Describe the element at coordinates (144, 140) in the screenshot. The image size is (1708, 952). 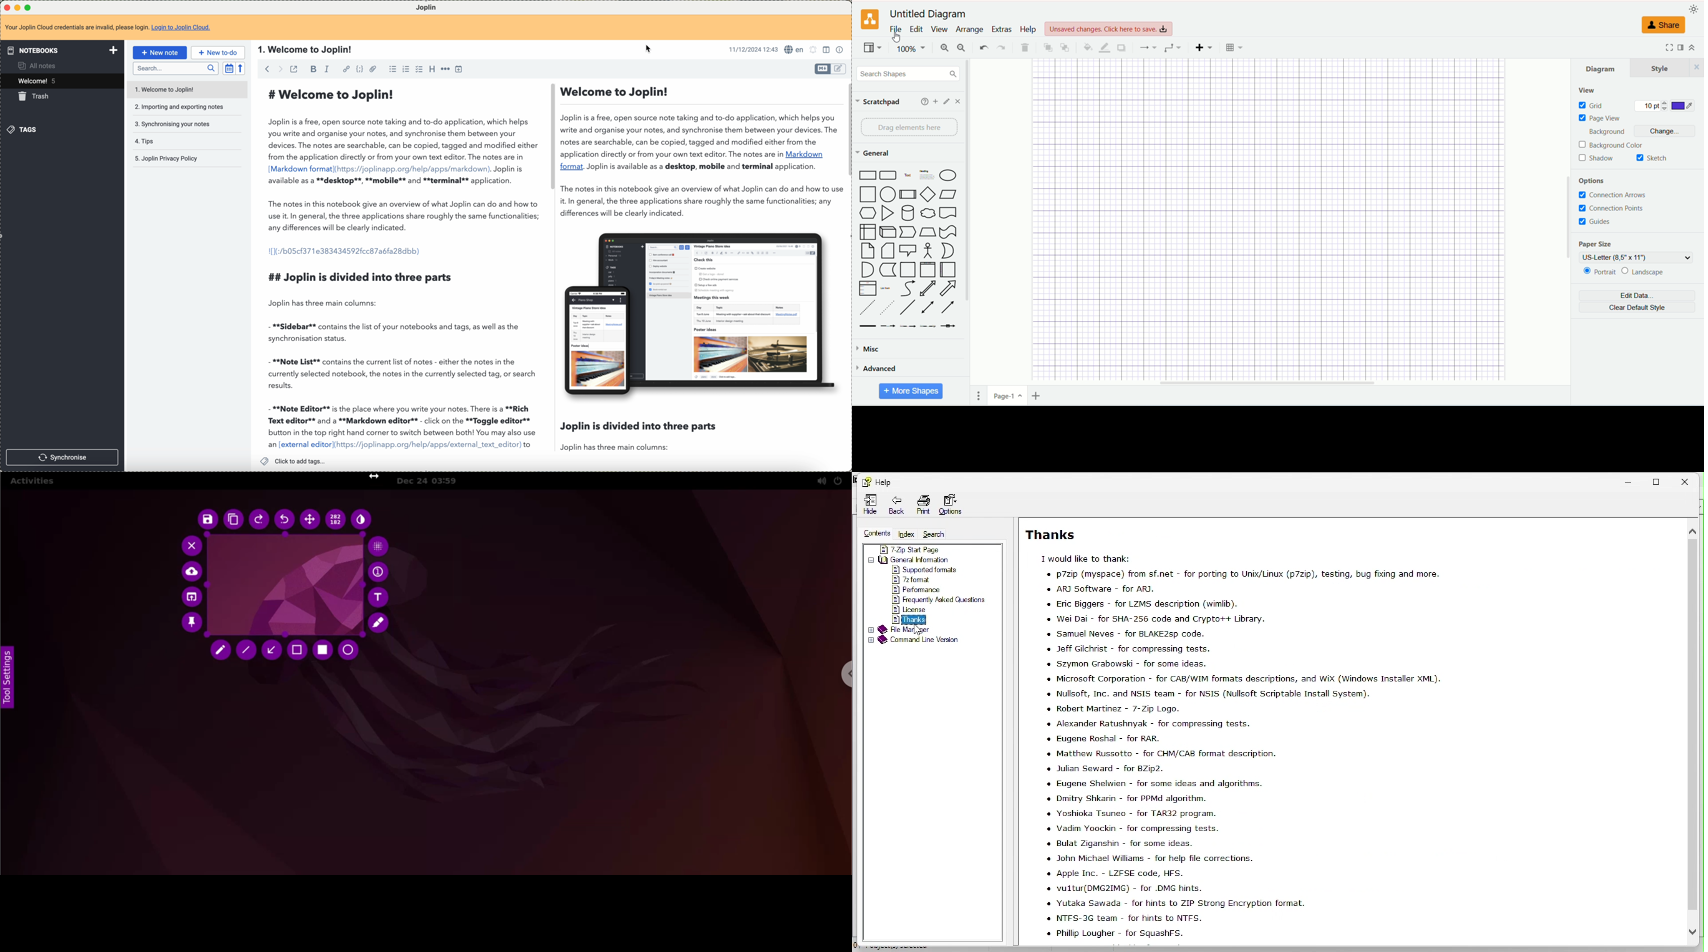
I see `tips` at that location.